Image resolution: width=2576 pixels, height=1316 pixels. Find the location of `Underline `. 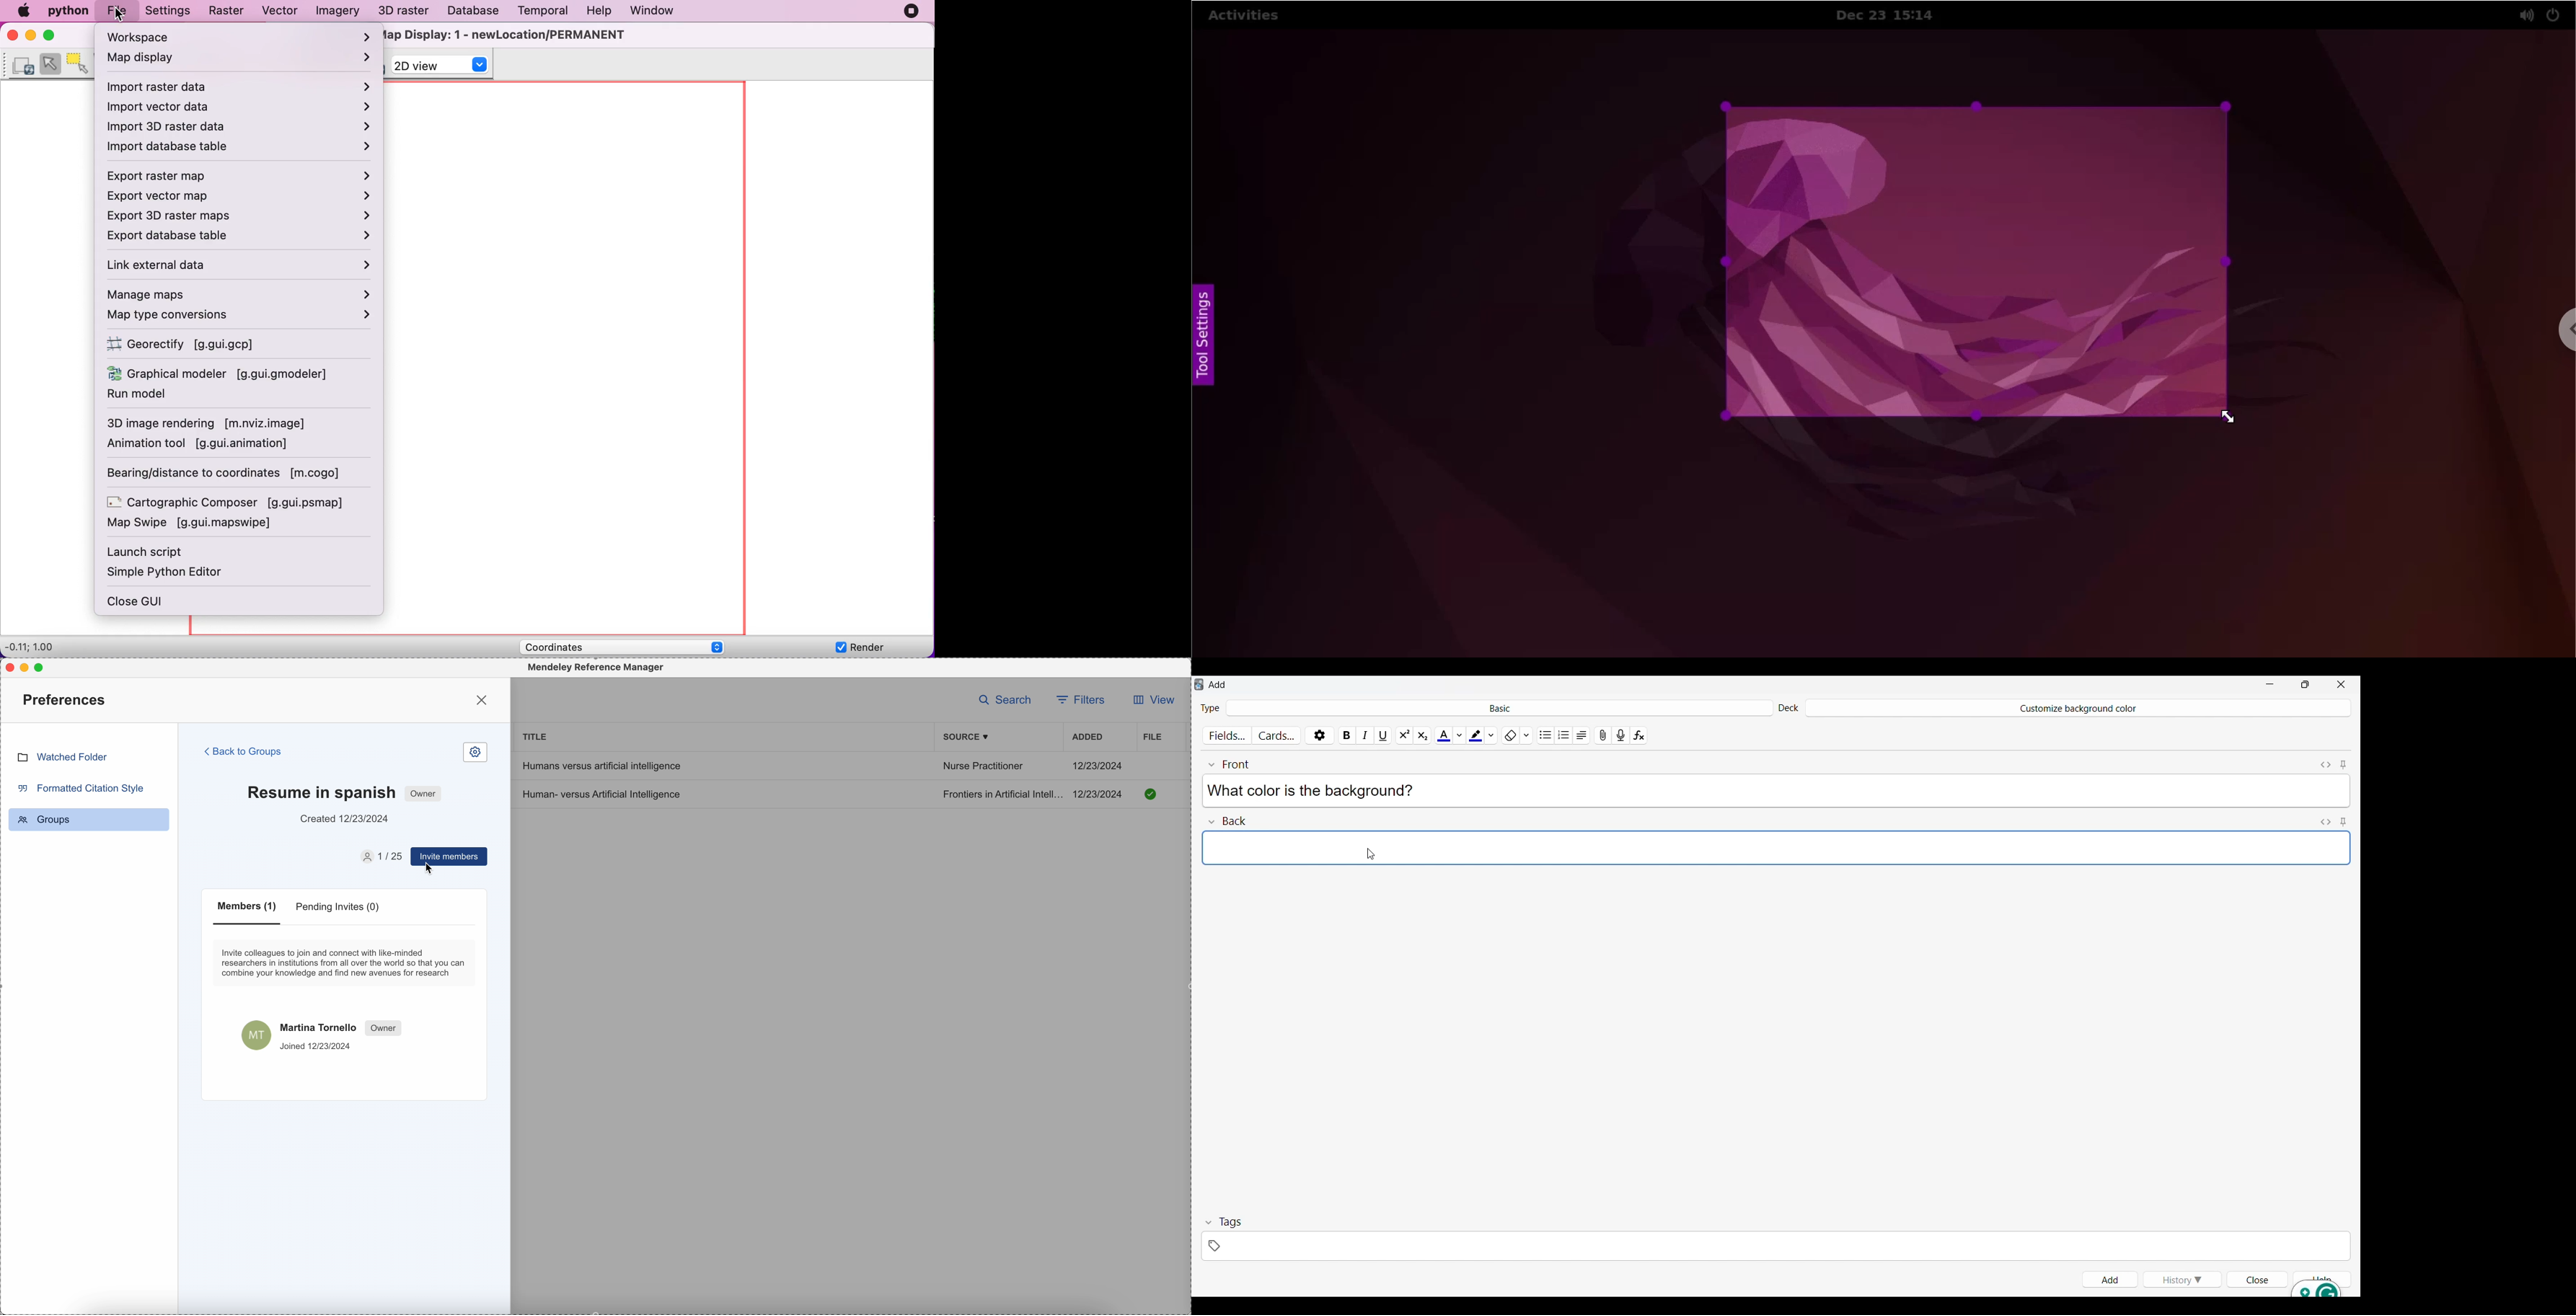

Underline  is located at coordinates (1384, 733).